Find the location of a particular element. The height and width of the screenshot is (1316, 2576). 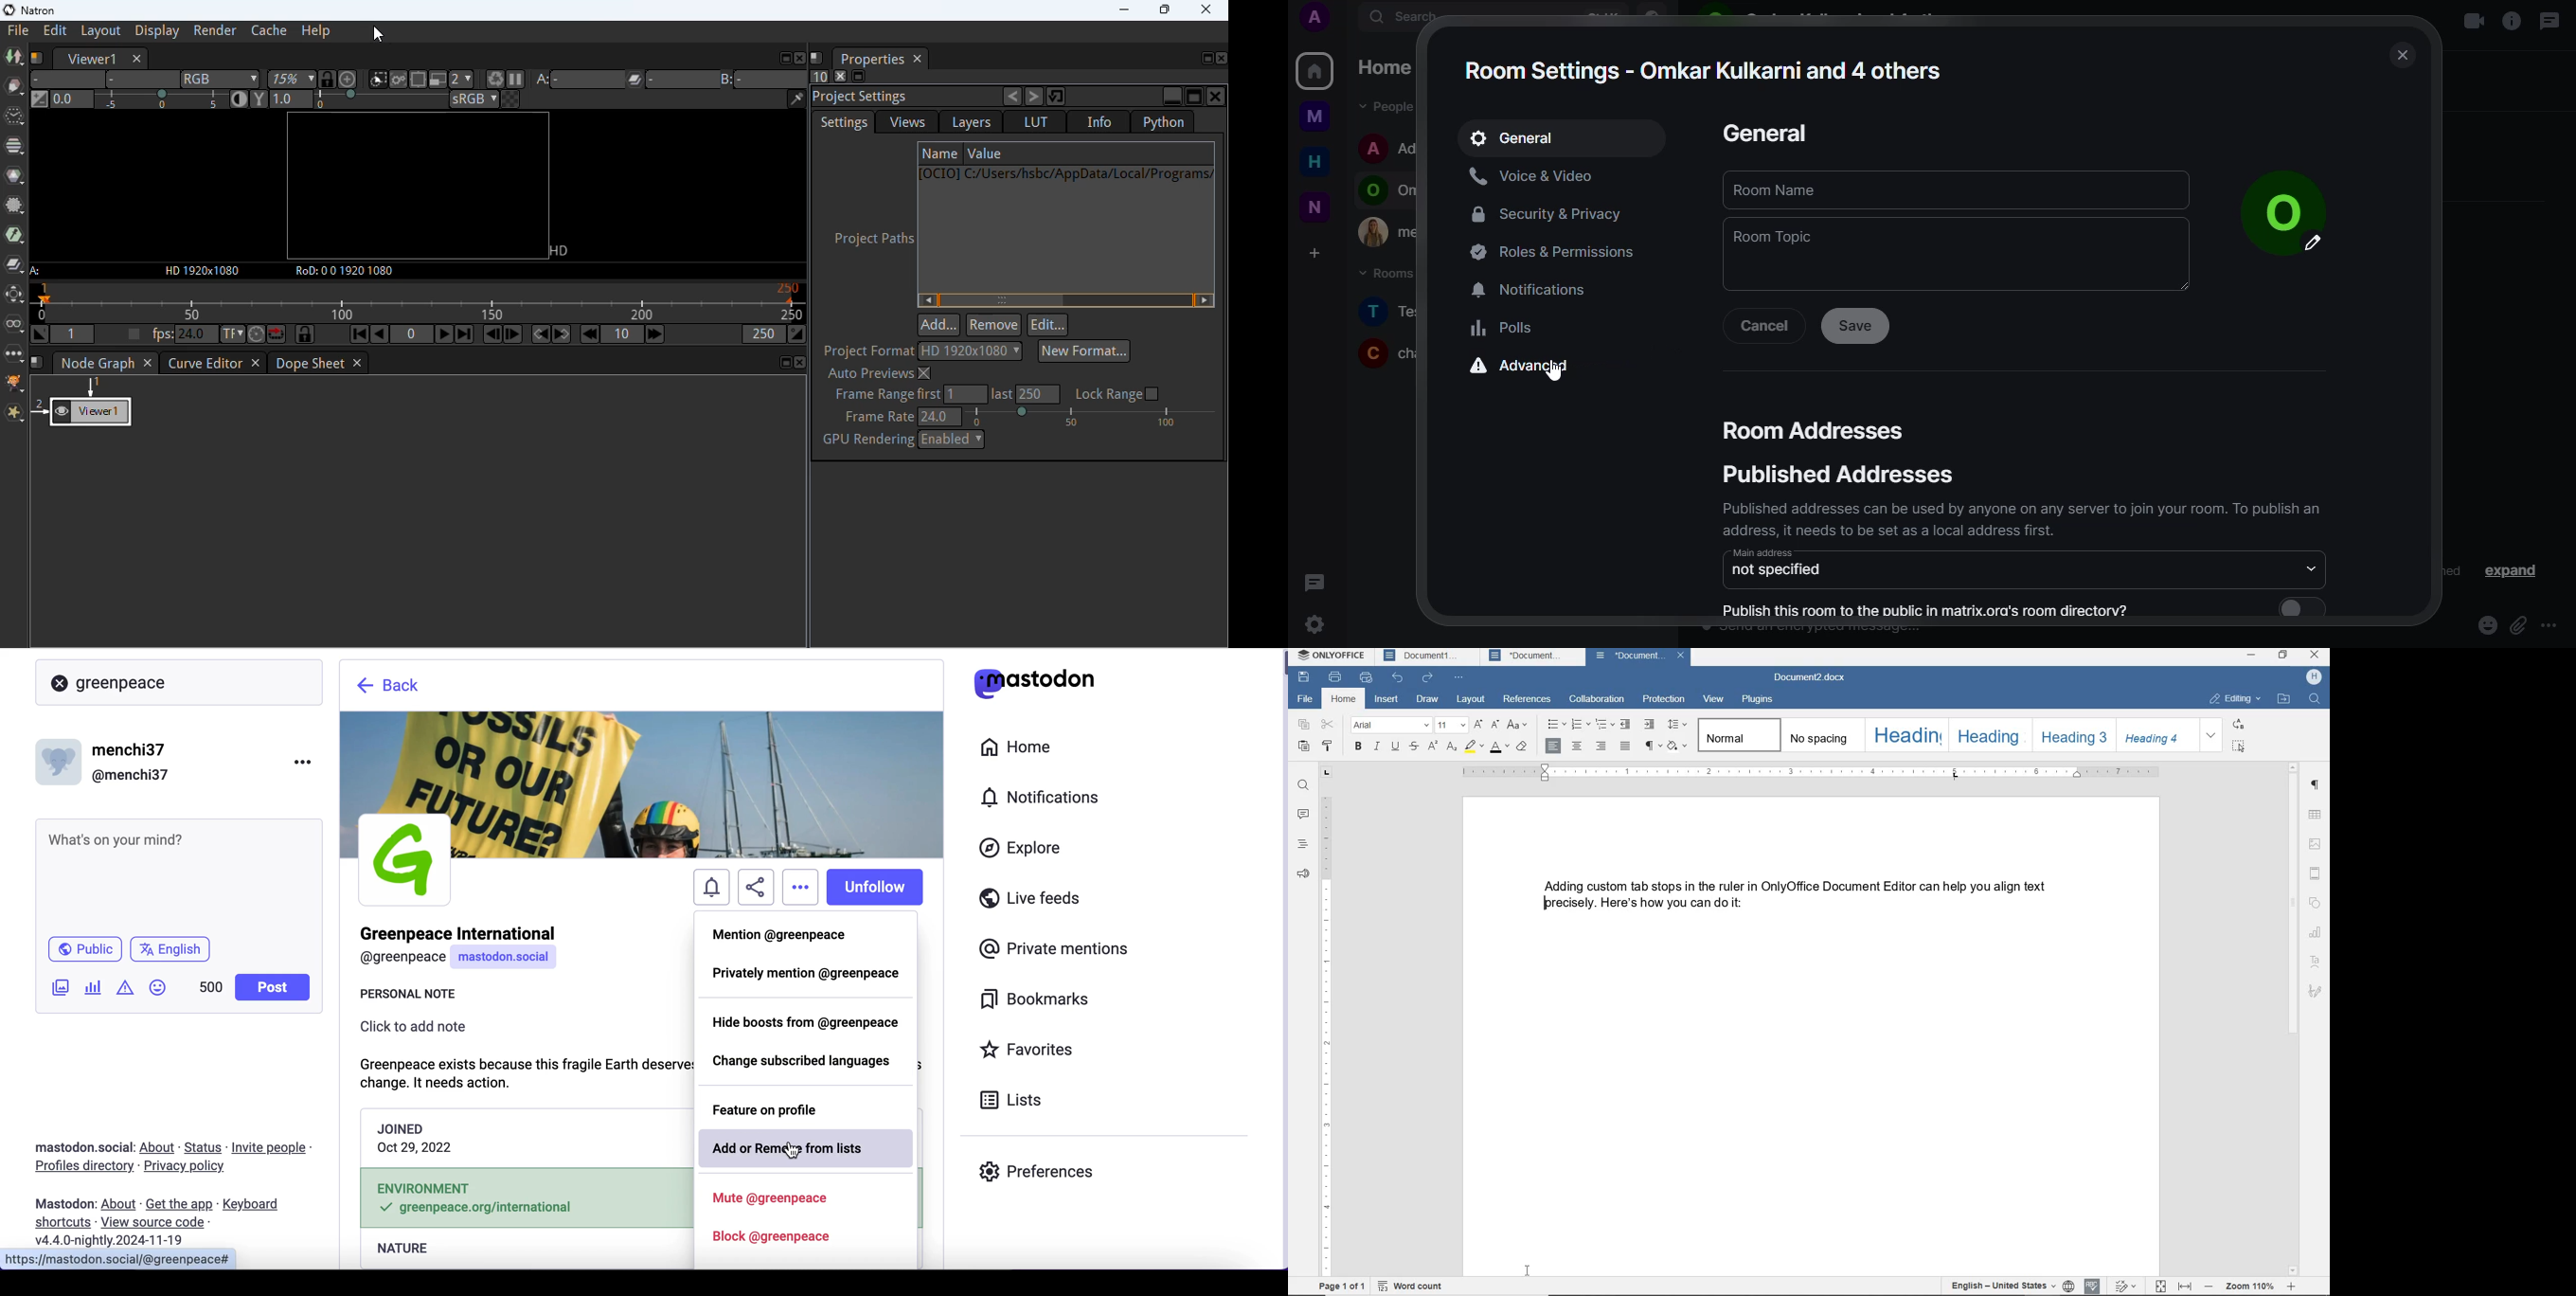

more is located at coordinates (2549, 626).